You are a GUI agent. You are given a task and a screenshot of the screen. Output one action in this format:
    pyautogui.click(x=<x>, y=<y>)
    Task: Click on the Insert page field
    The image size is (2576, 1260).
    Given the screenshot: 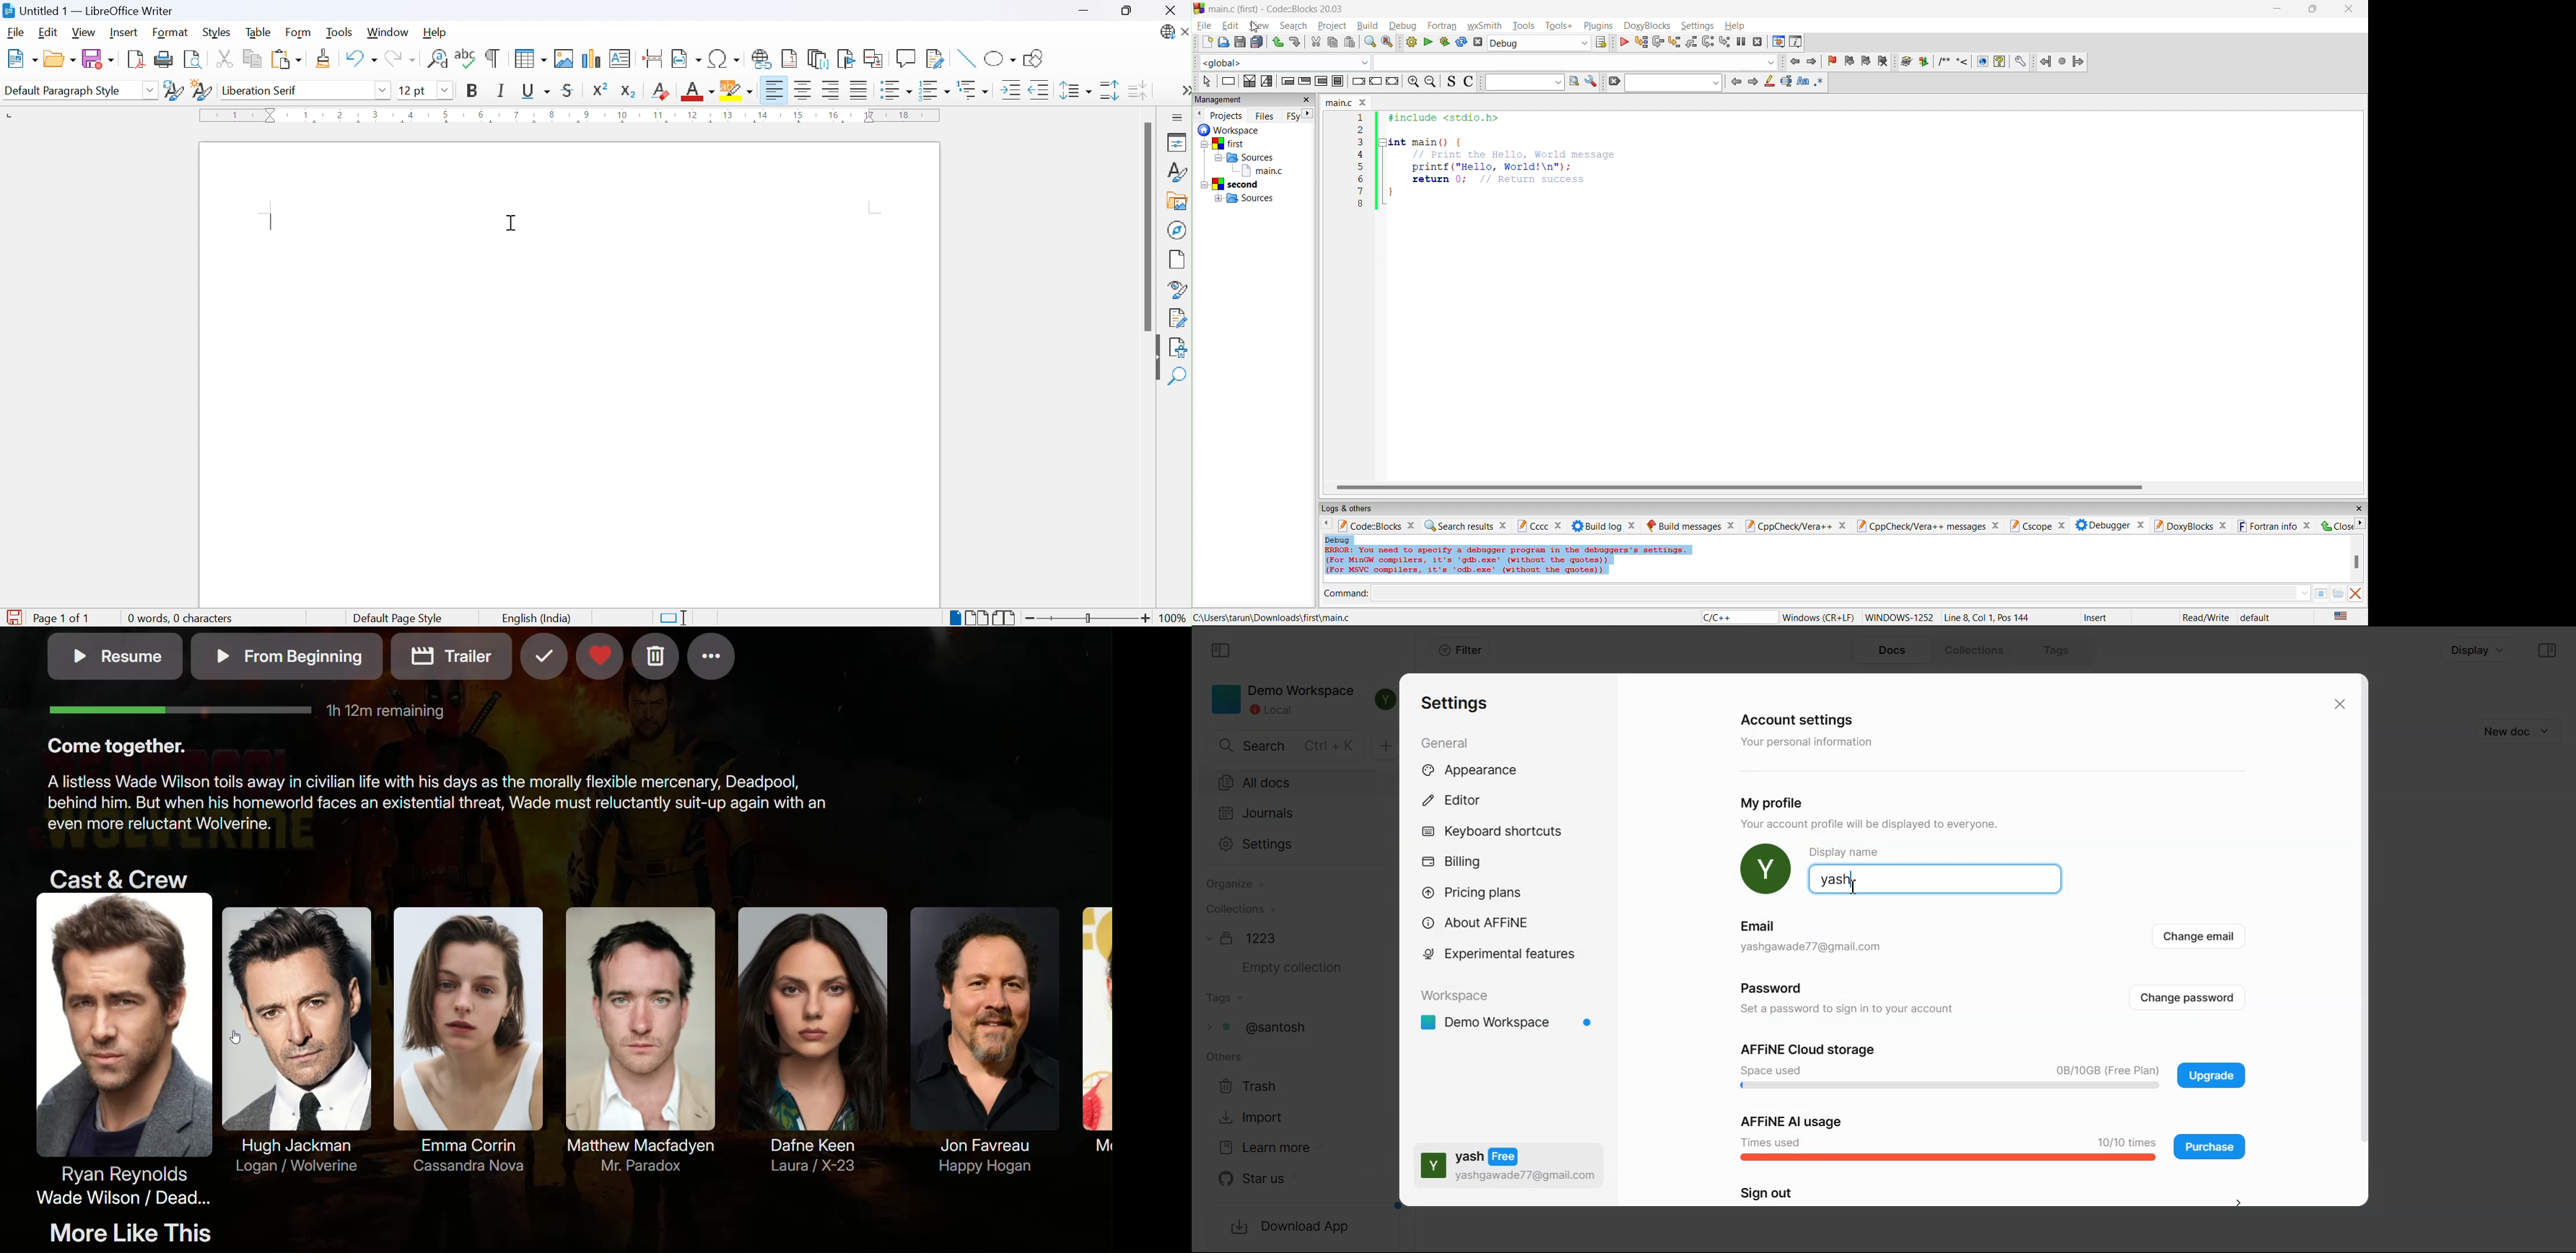 What is the action you would take?
    pyautogui.click(x=686, y=58)
    